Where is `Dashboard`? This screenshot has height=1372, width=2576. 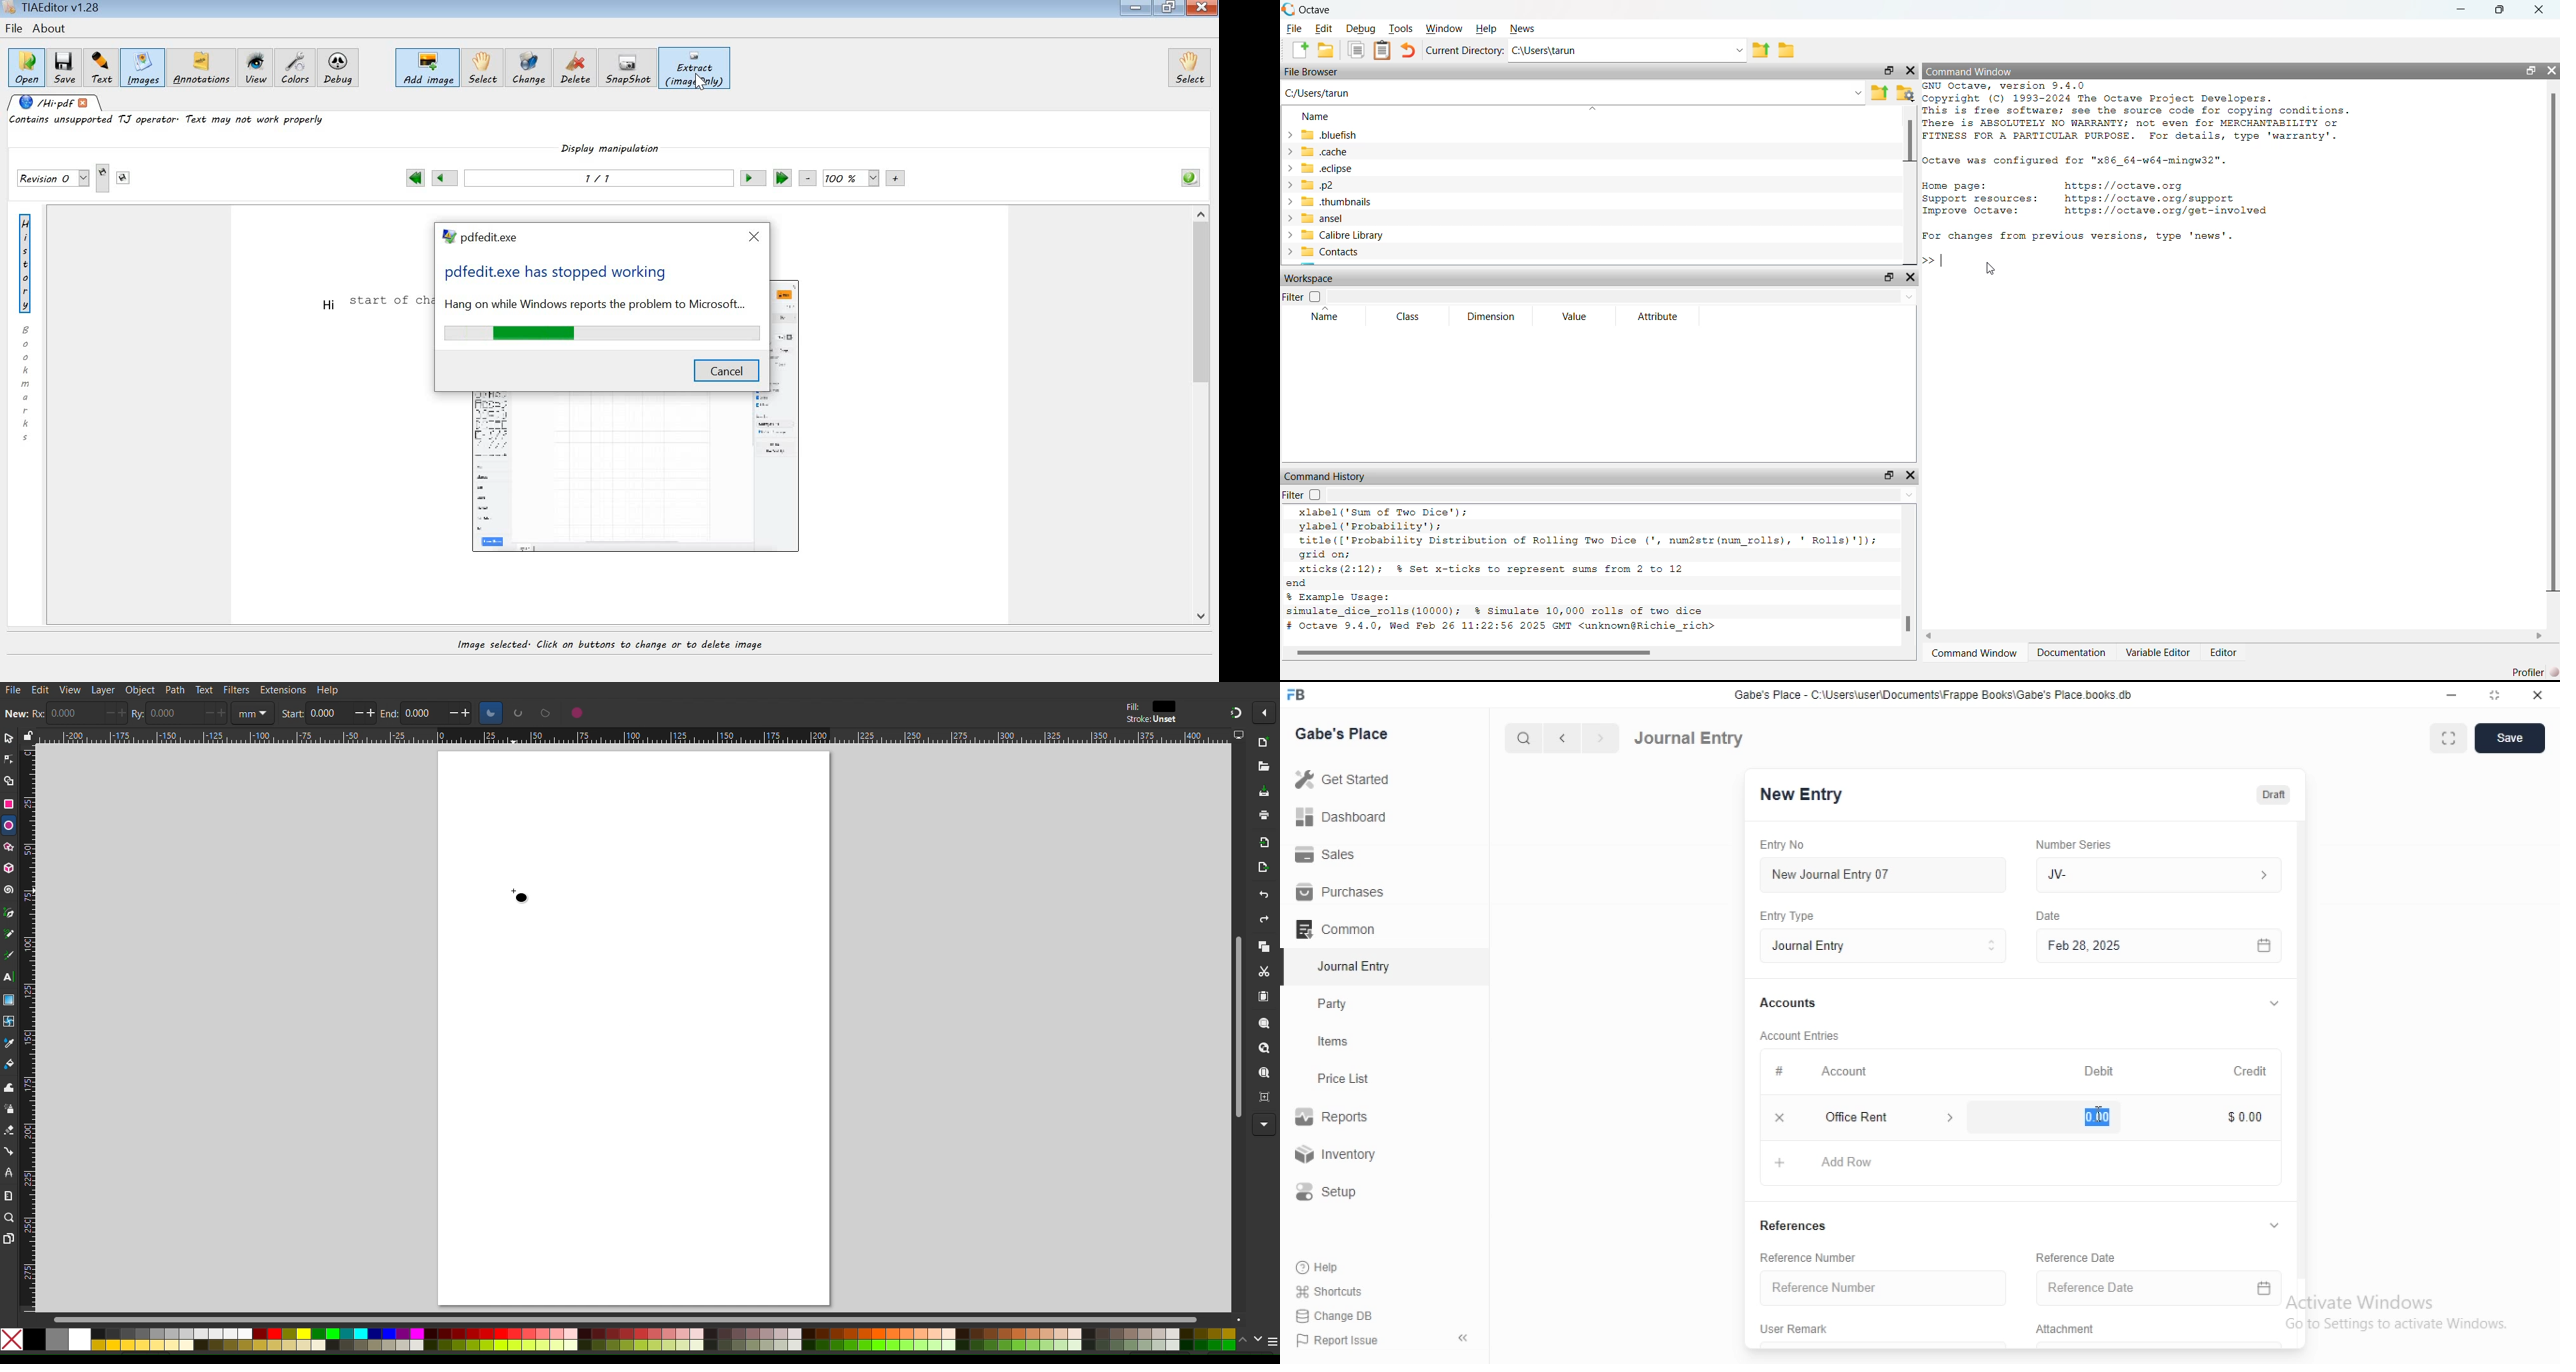 Dashboard is located at coordinates (1339, 817).